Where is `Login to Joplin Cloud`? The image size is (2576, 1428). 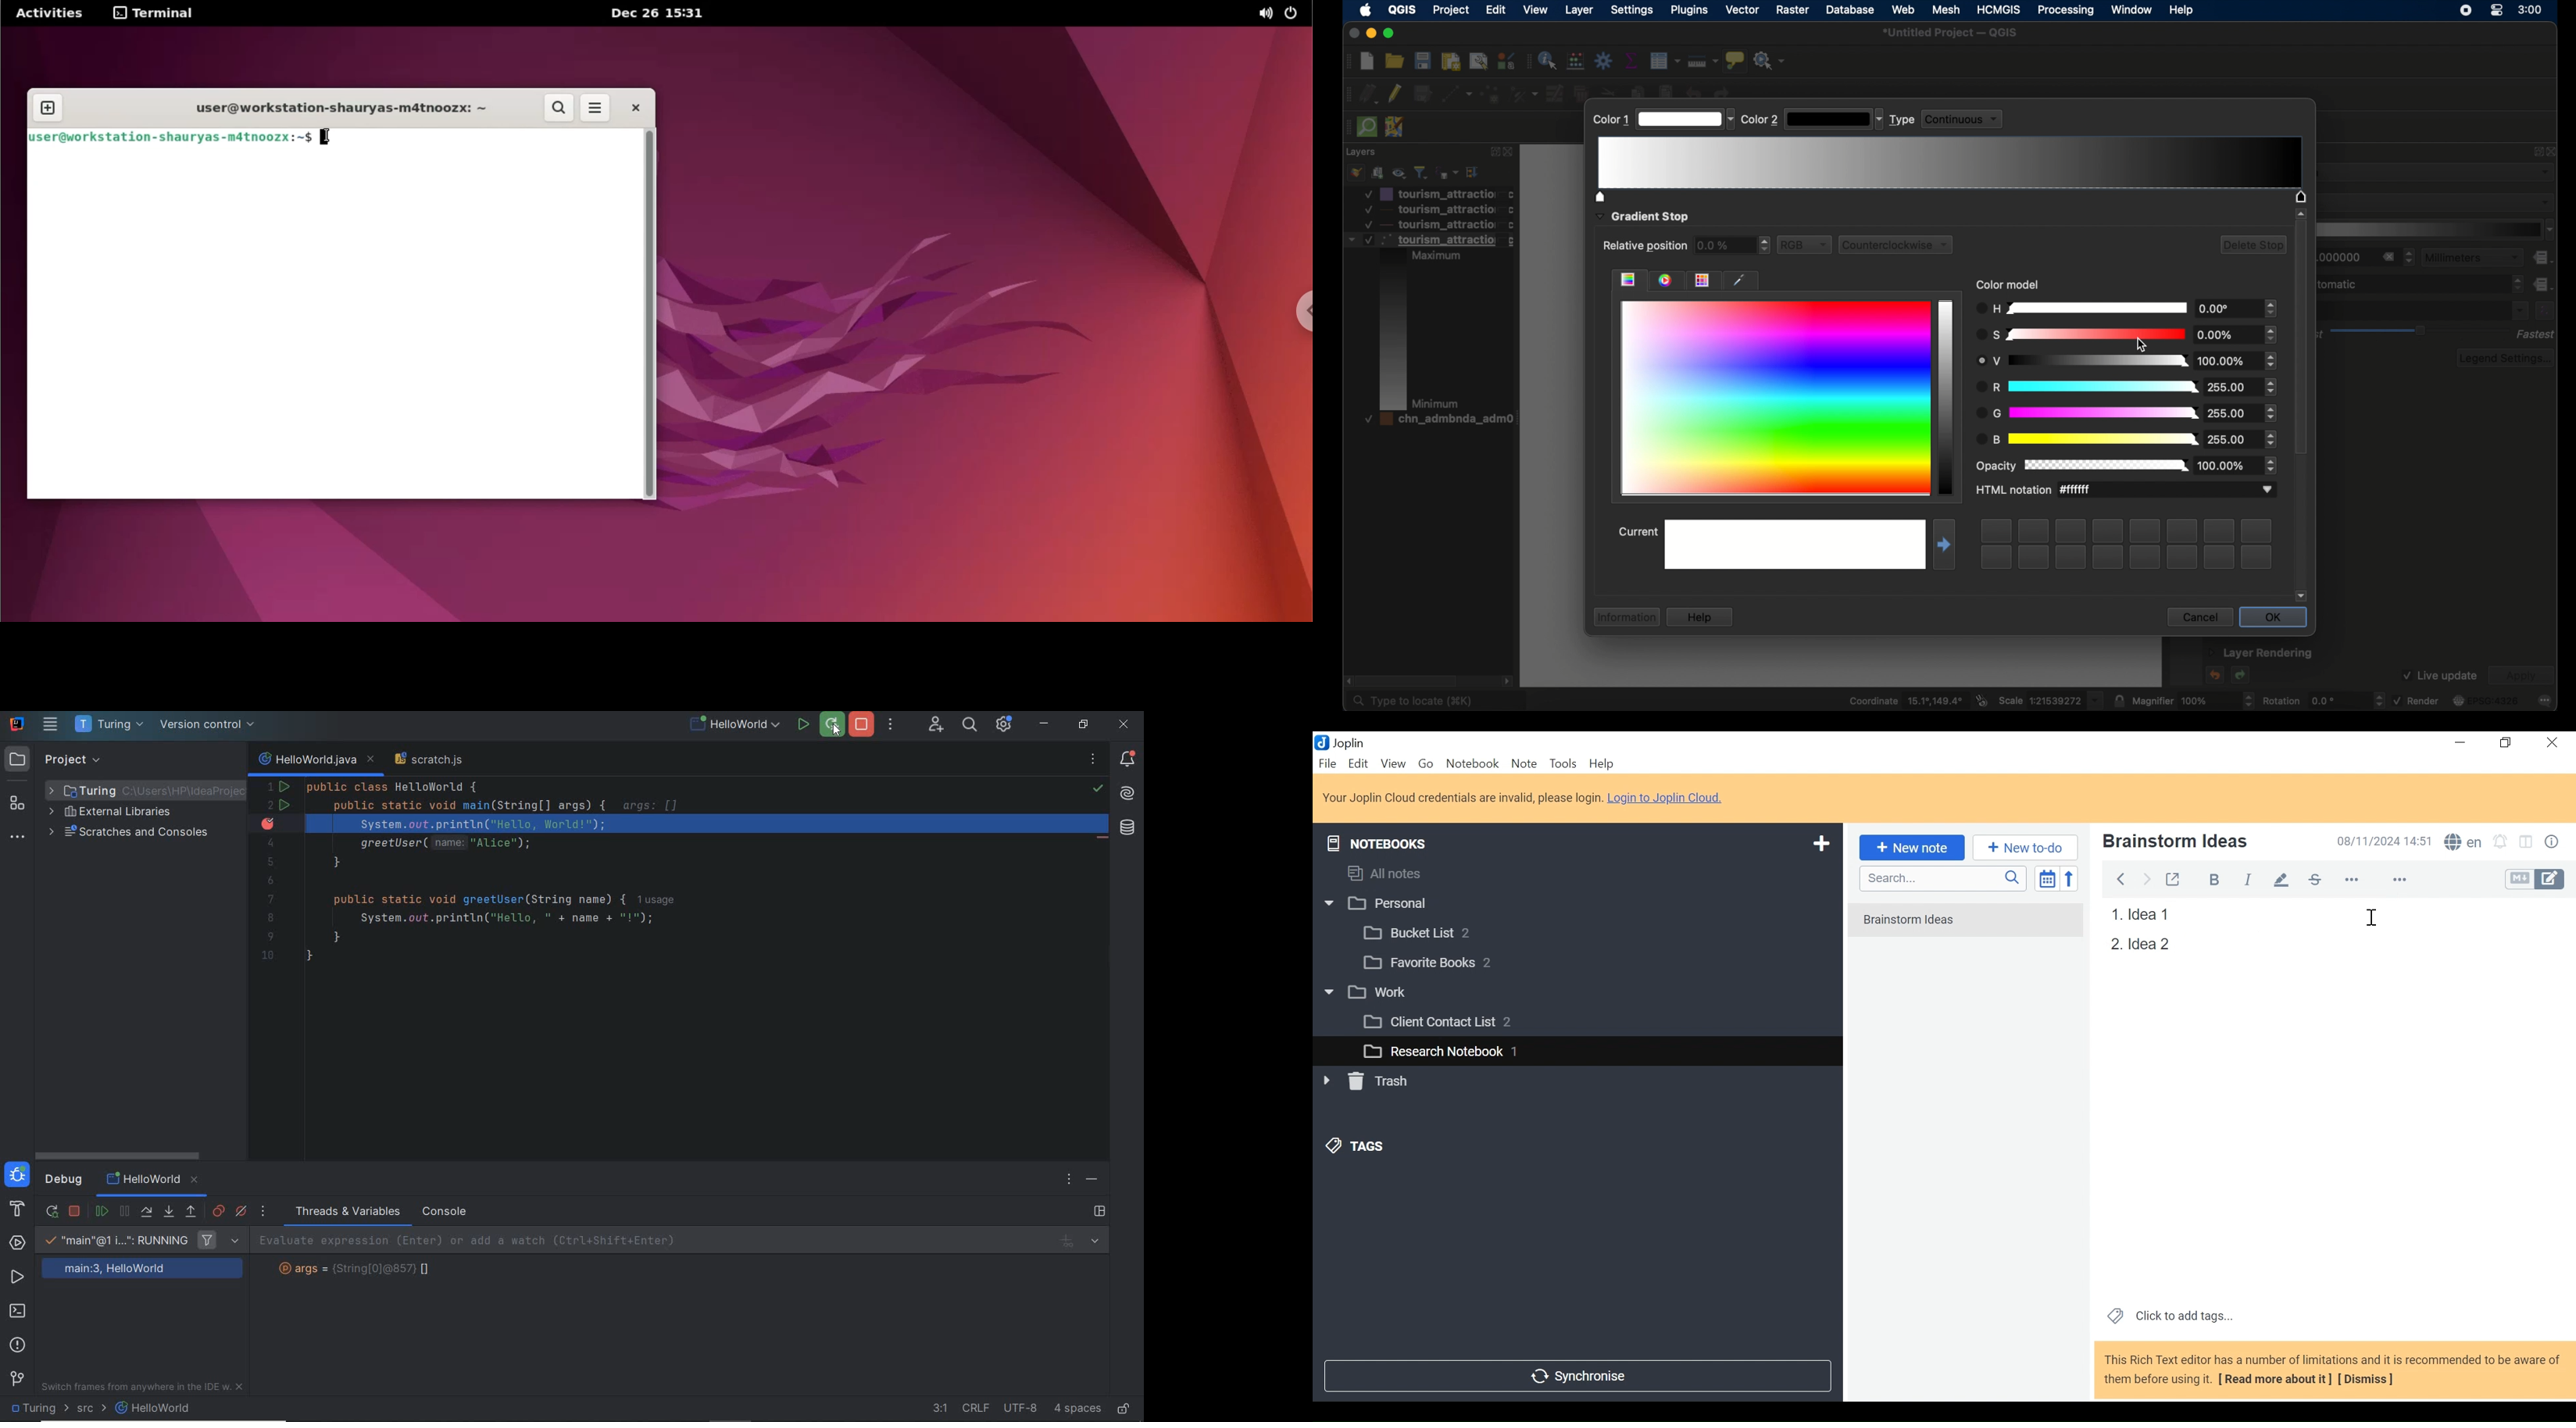 Login to Joplin Cloud is located at coordinates (1669, 798).